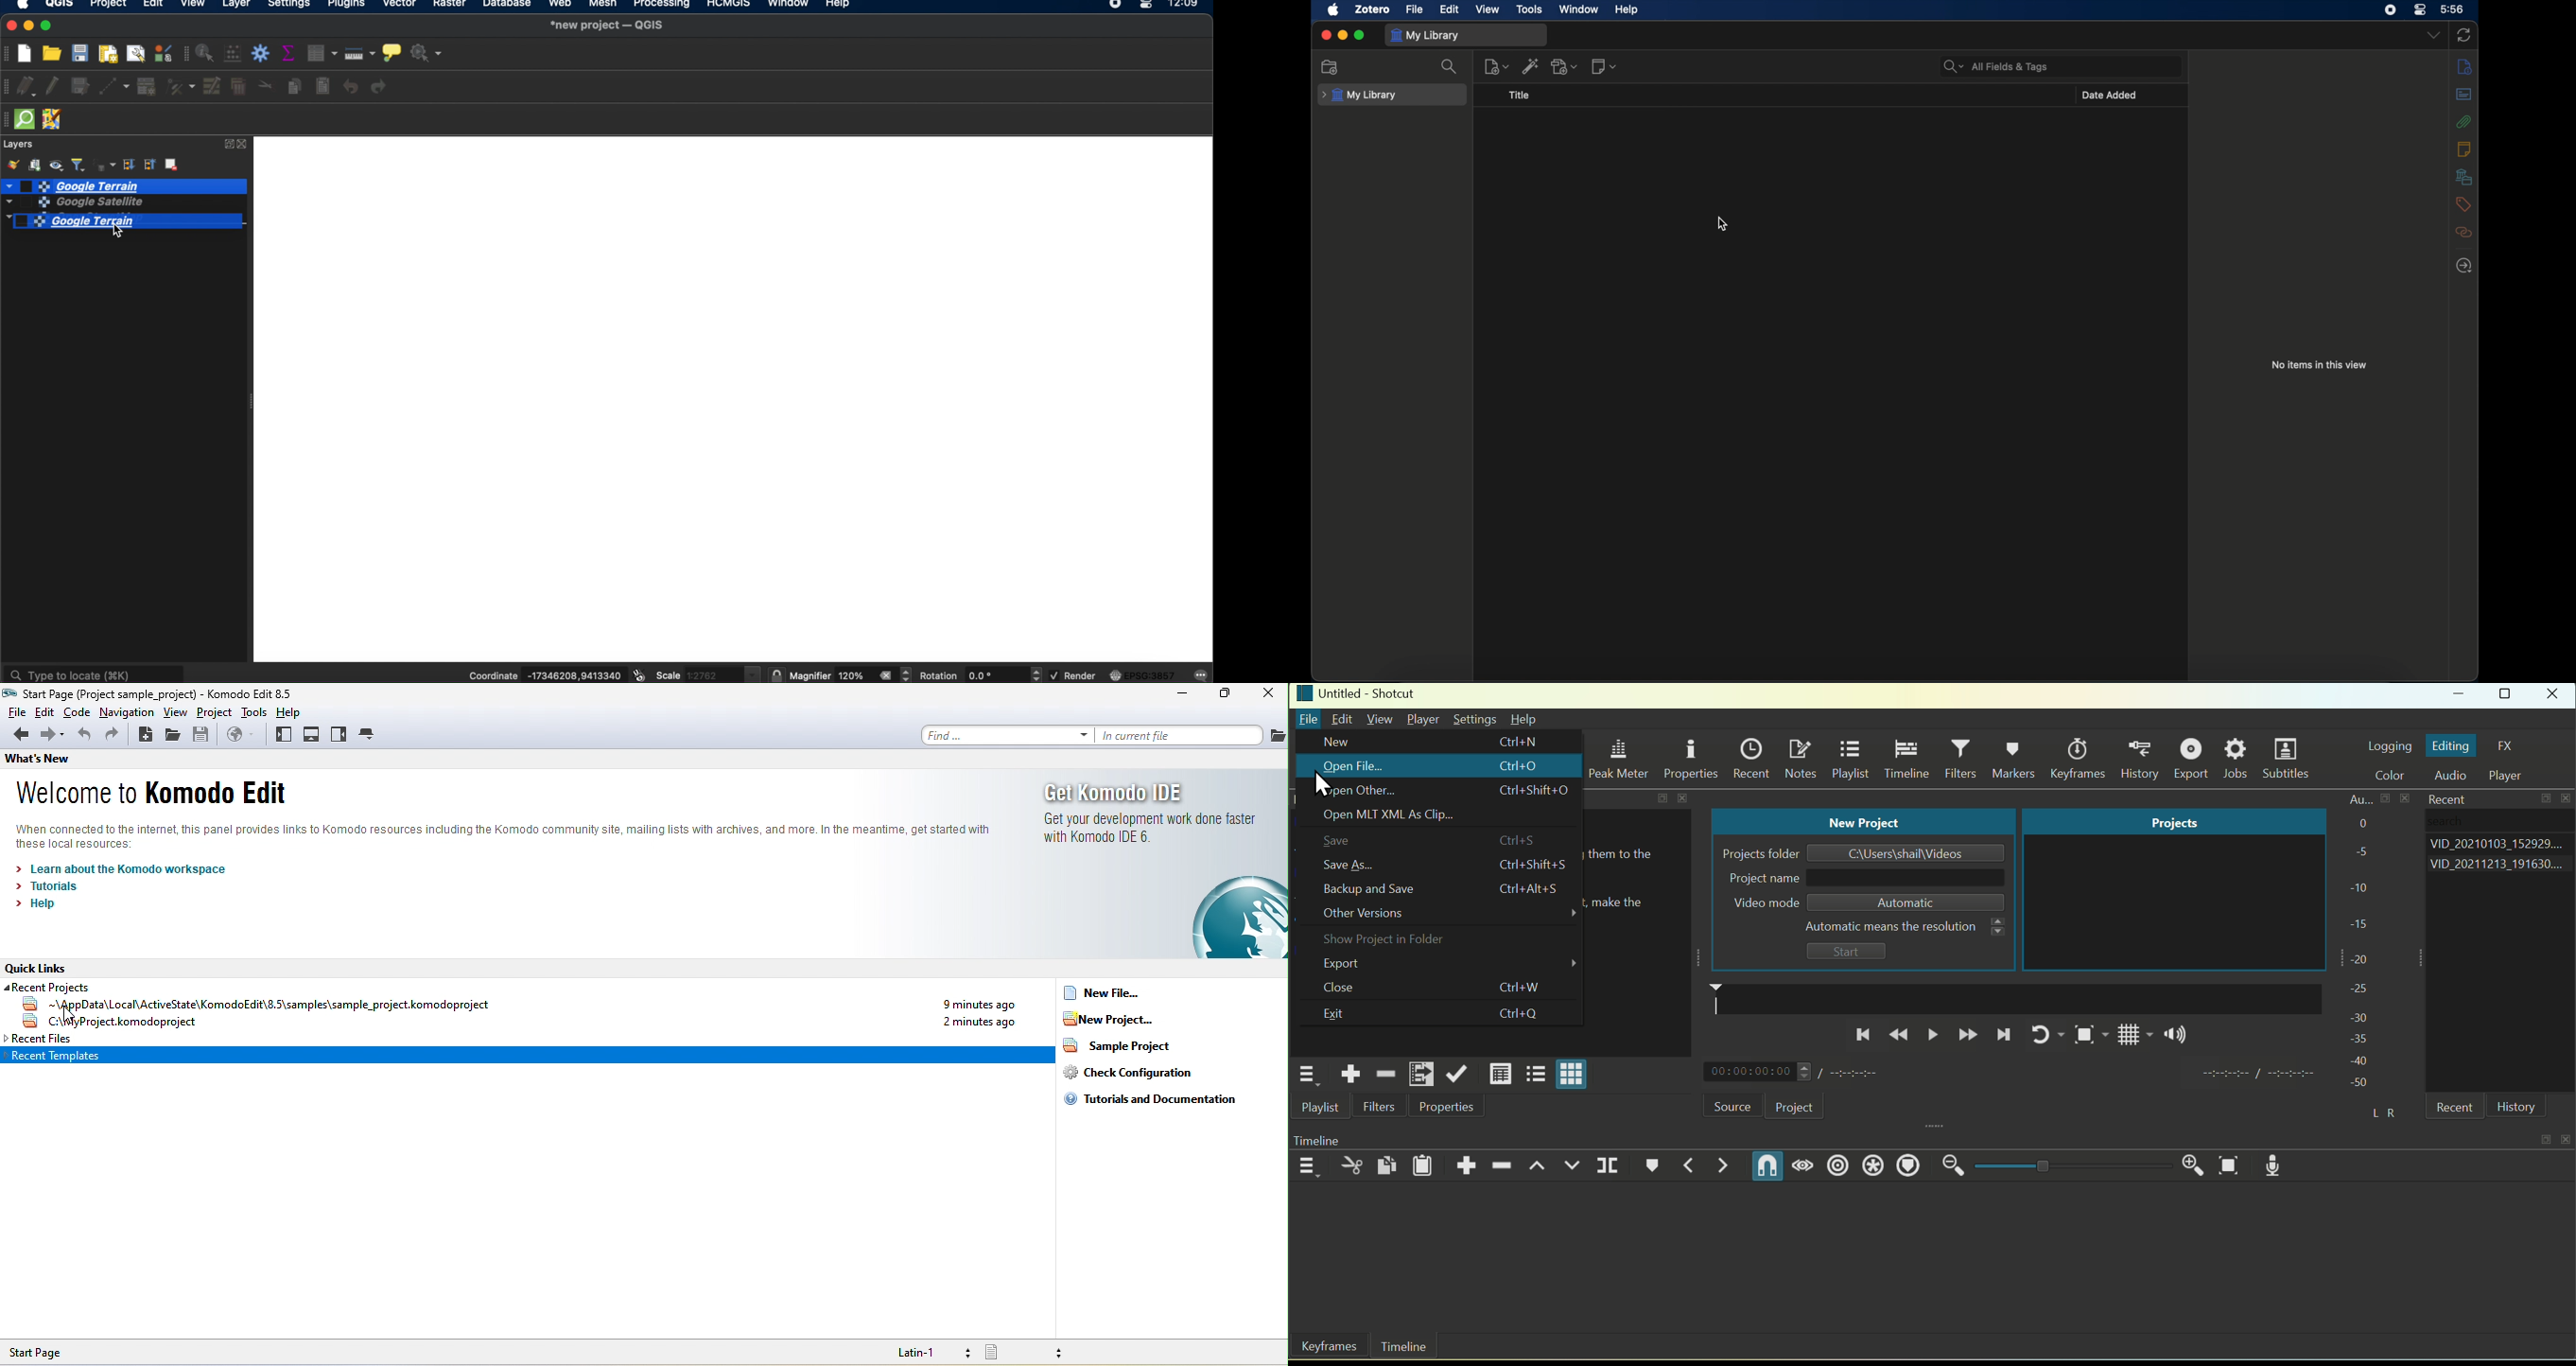  What do you see at coordinates (1621, 760) in the screenshot?
I see `Peak Meter` at bounding box center [1621, 760].